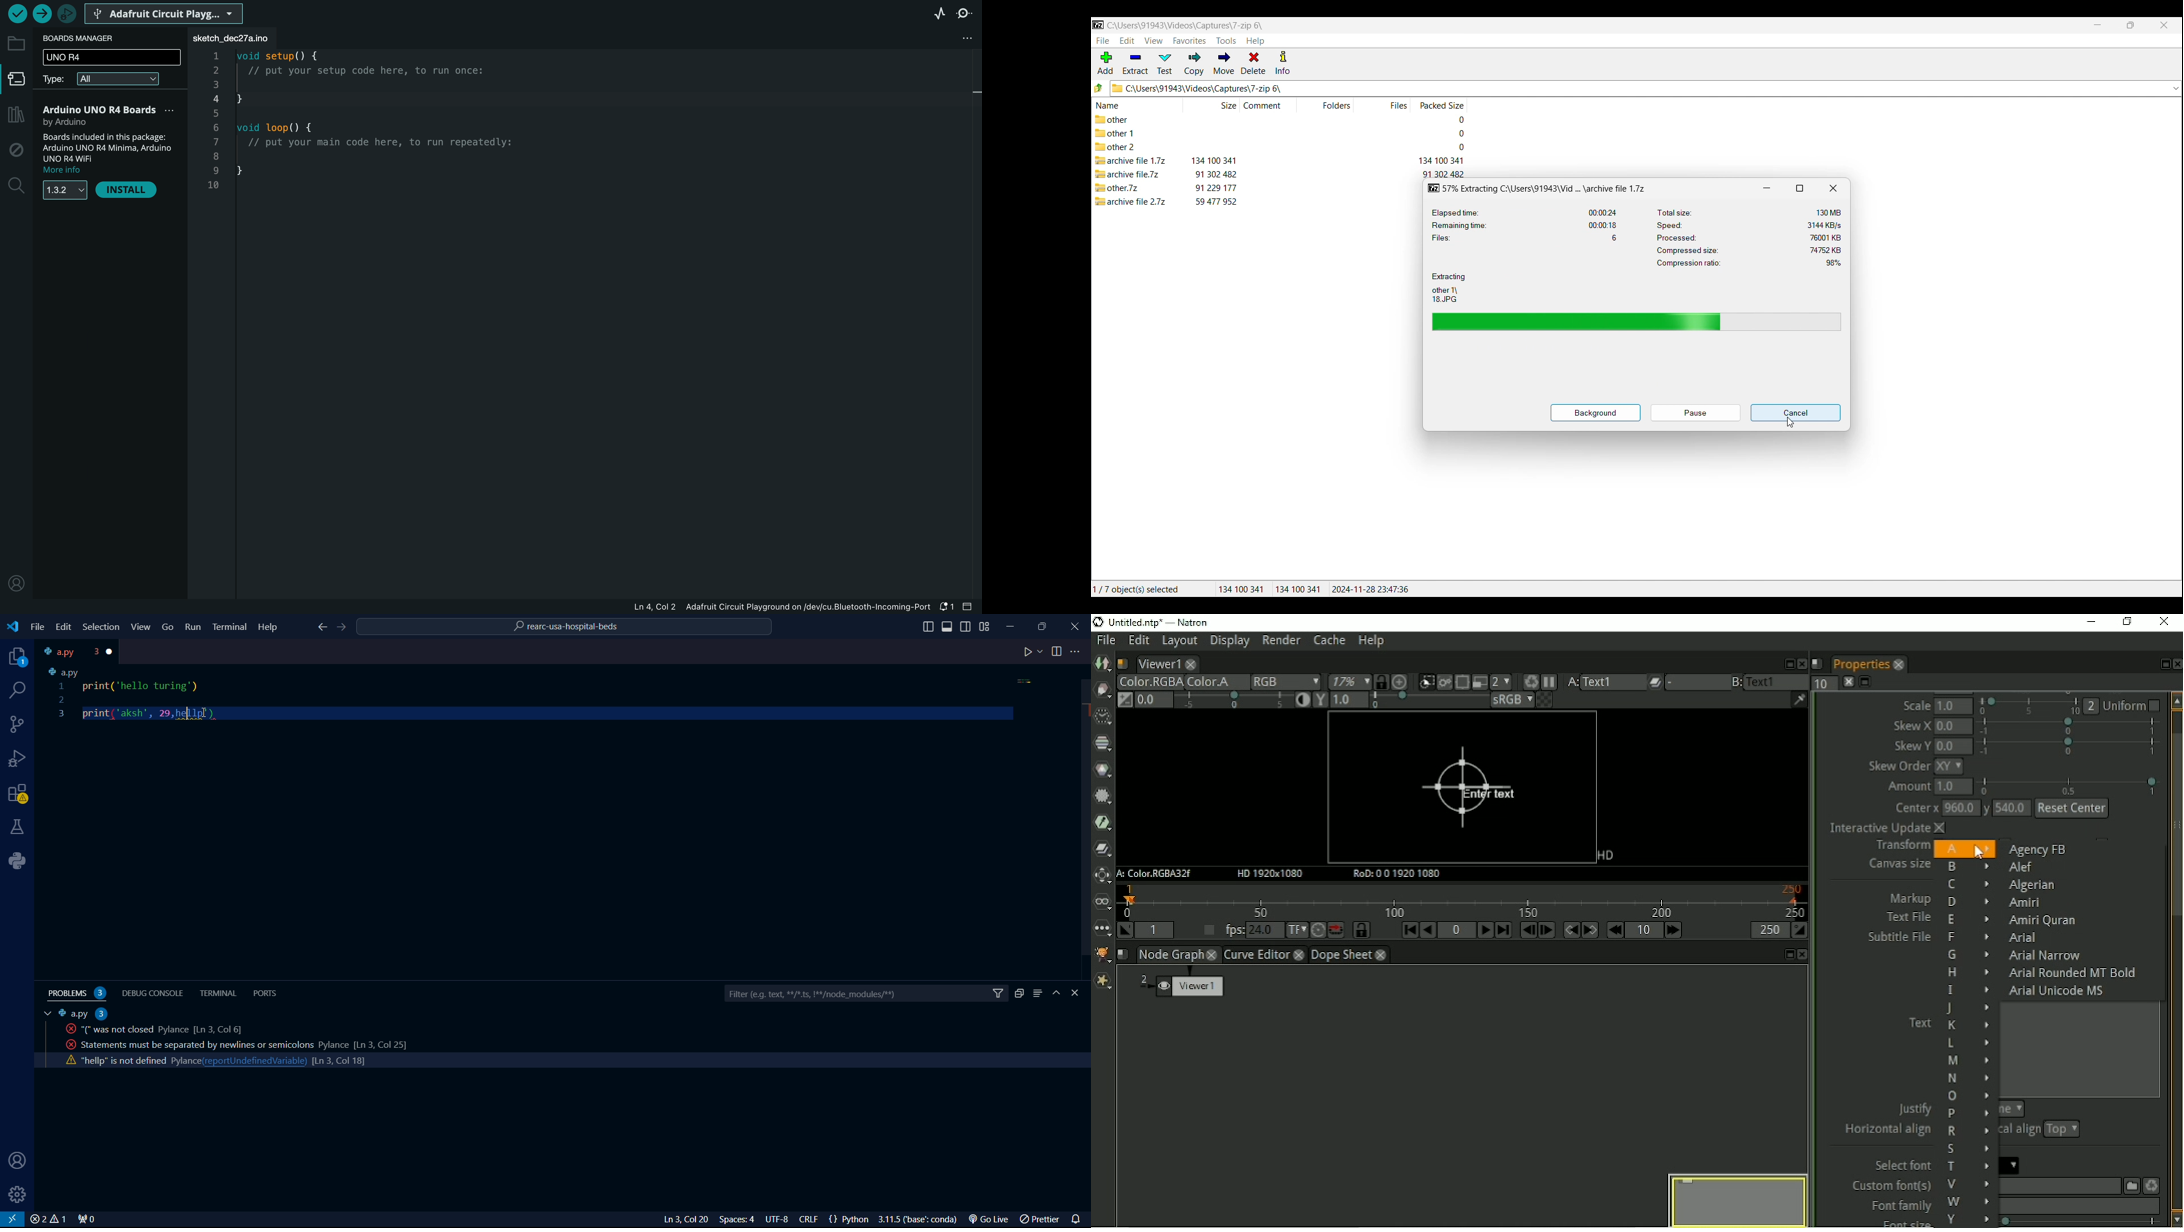  I want to click on Vertical scrollbar, so click(2176, 959).